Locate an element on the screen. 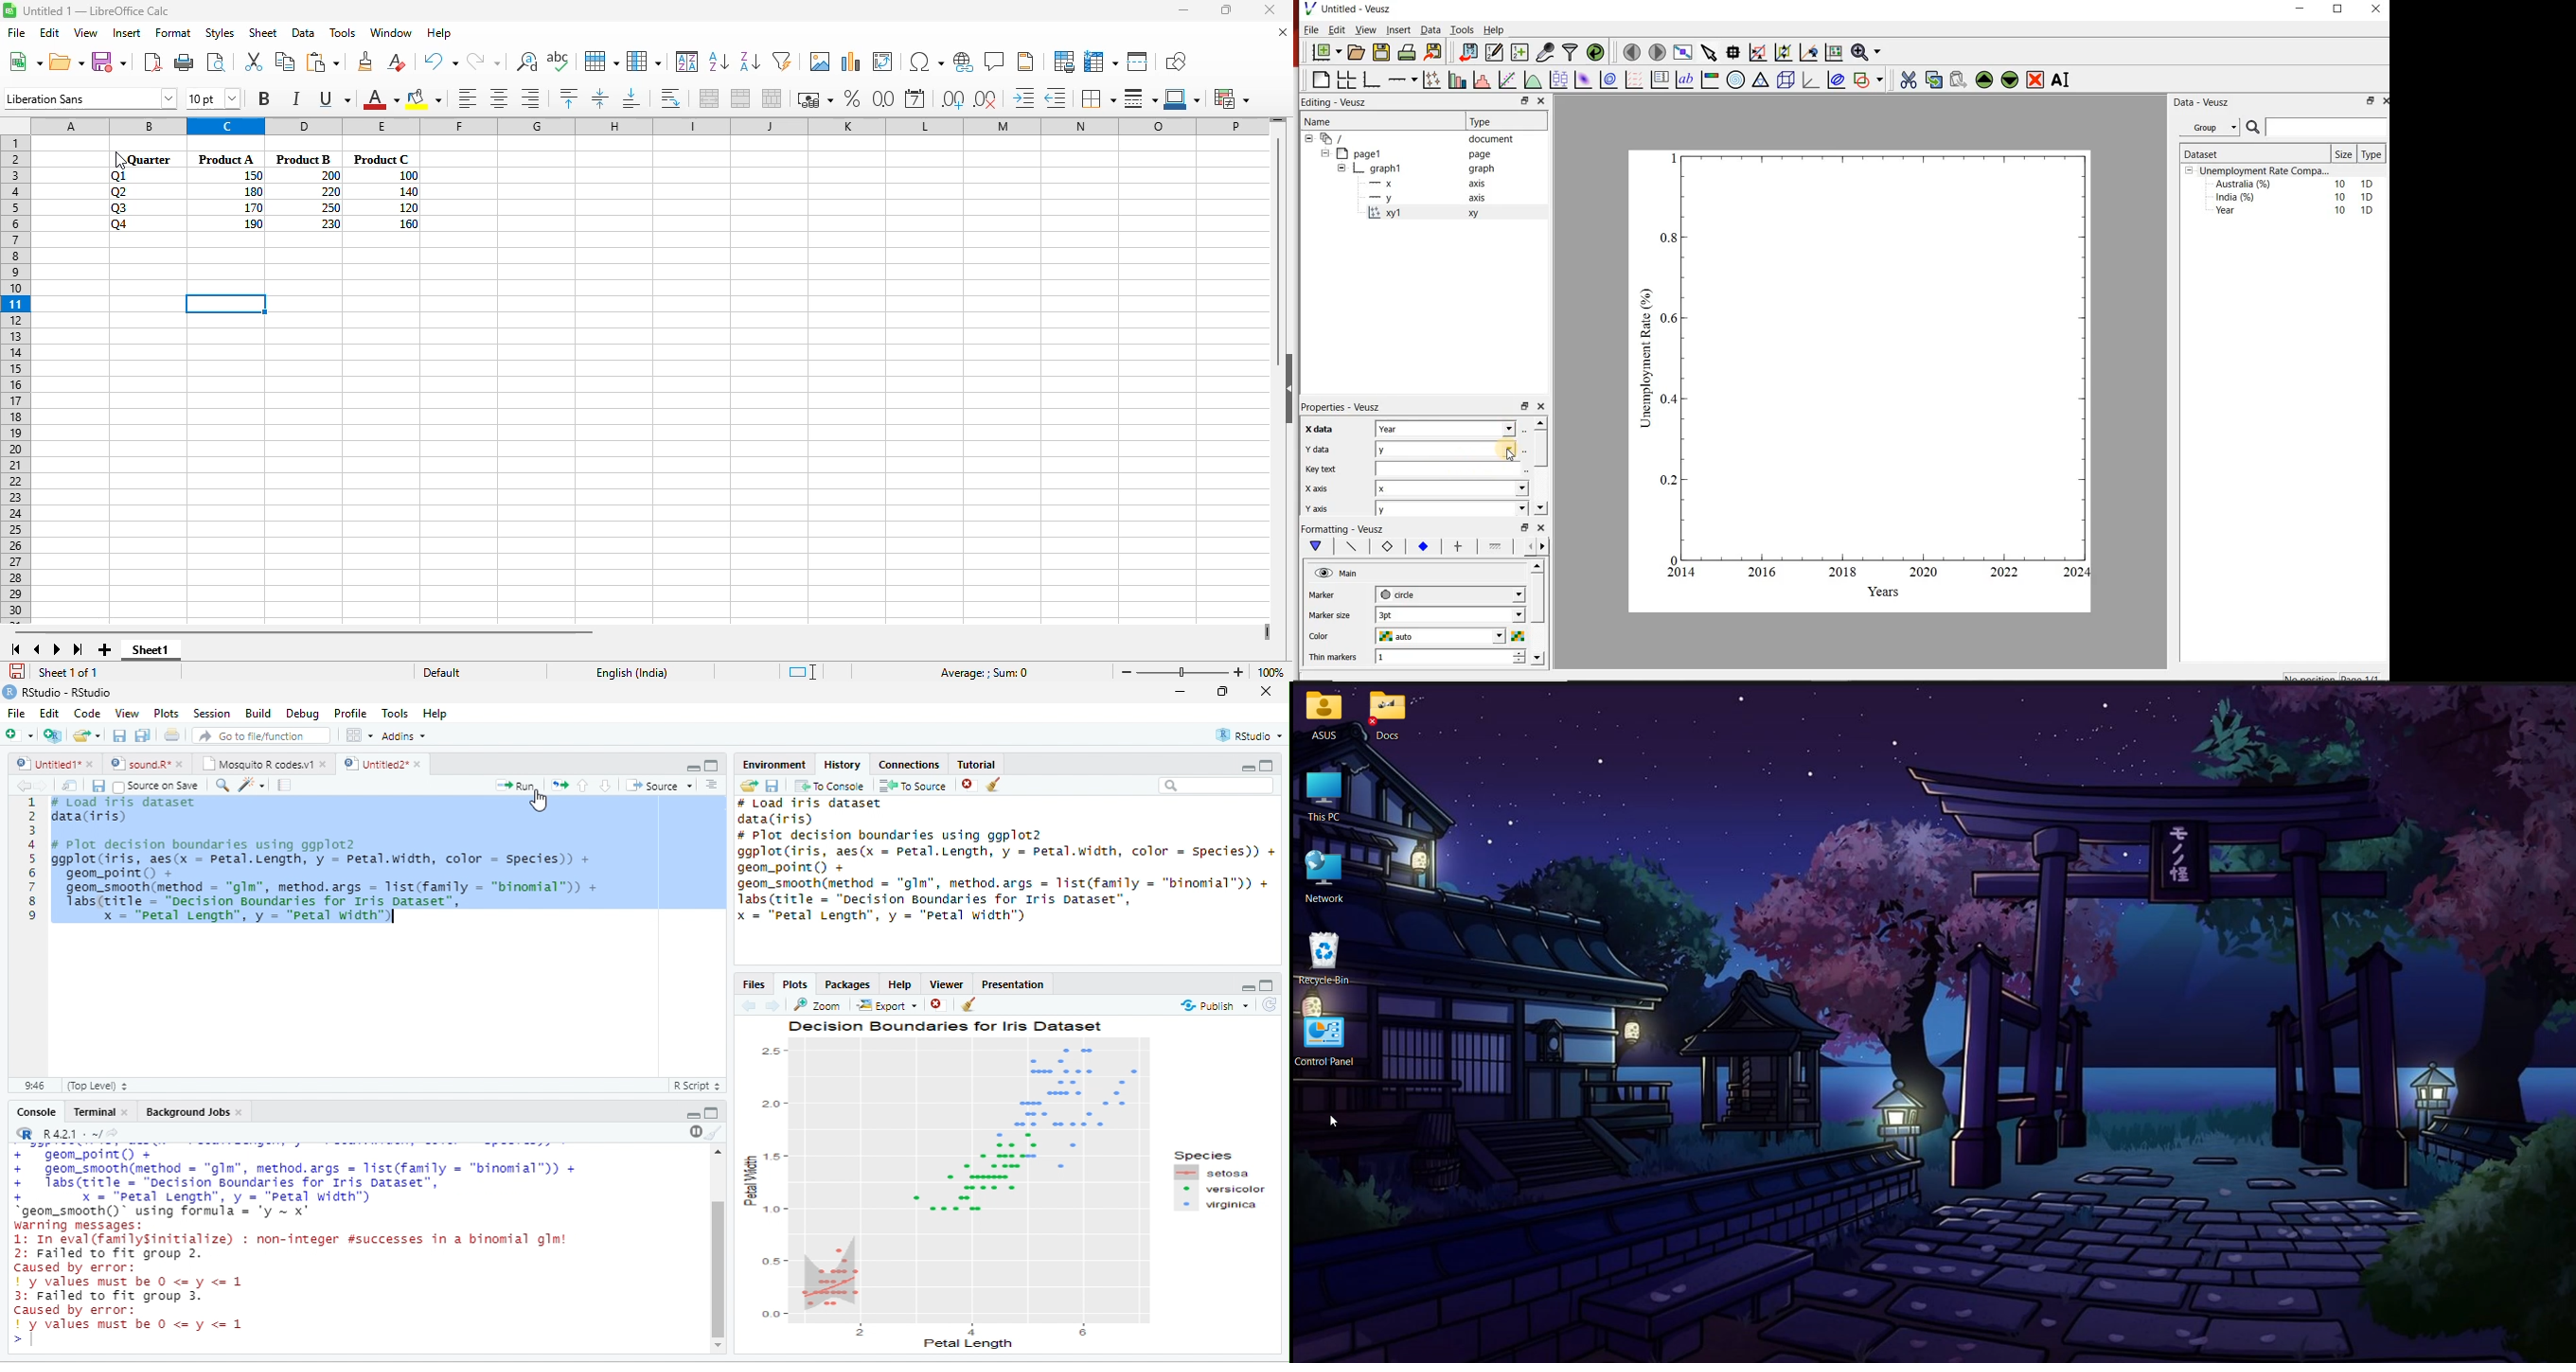  Petal length meter is located at coordinates (978, 1329).